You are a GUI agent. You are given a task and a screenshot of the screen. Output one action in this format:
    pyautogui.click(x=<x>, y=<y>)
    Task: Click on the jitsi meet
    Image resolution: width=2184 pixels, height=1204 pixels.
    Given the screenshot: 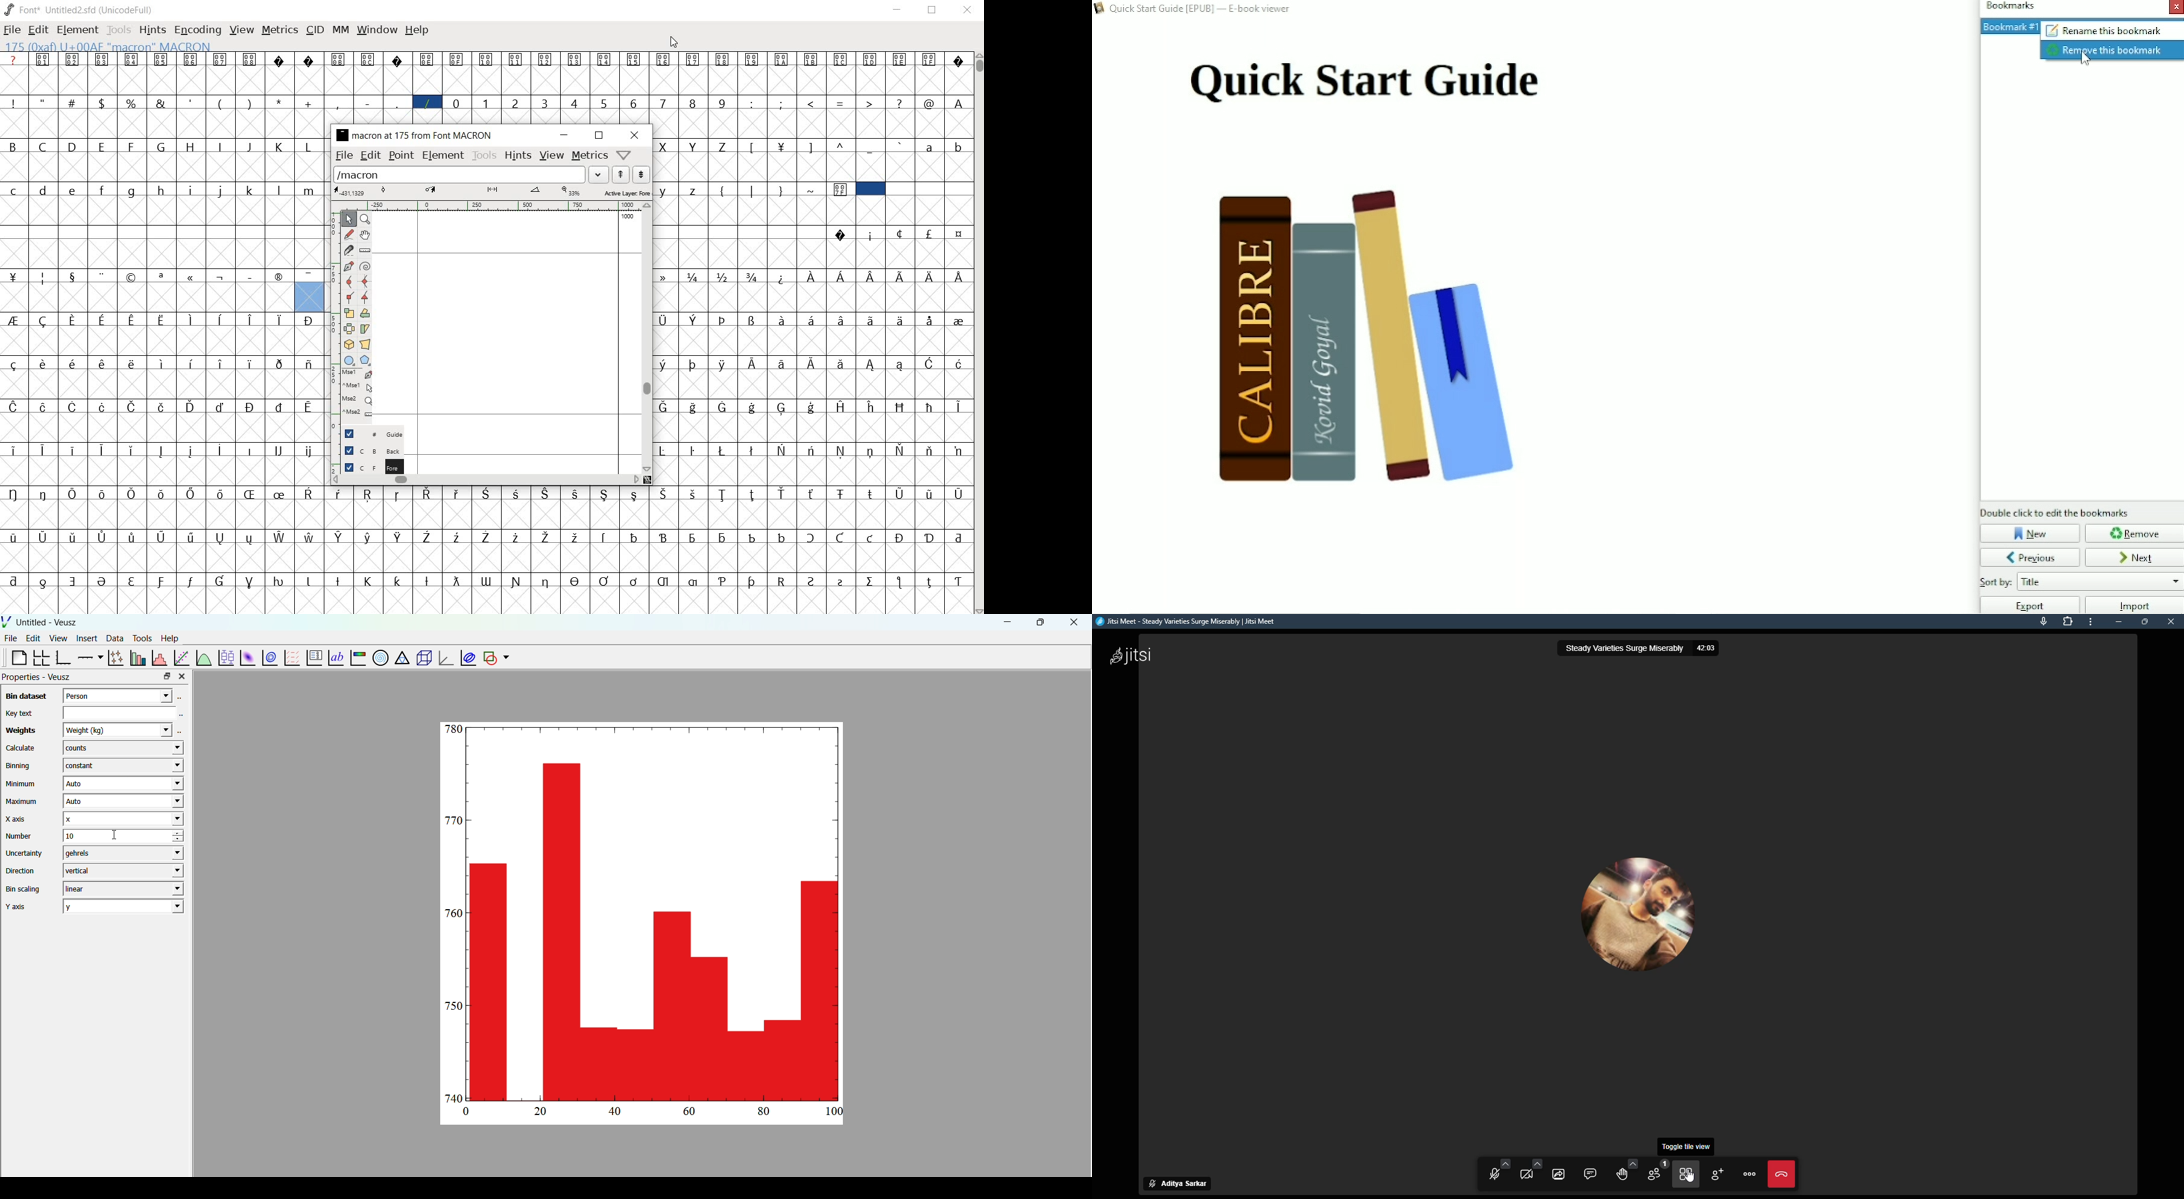 What is the action you would take?
    pyautogui.click(x=1188, y=623)
    